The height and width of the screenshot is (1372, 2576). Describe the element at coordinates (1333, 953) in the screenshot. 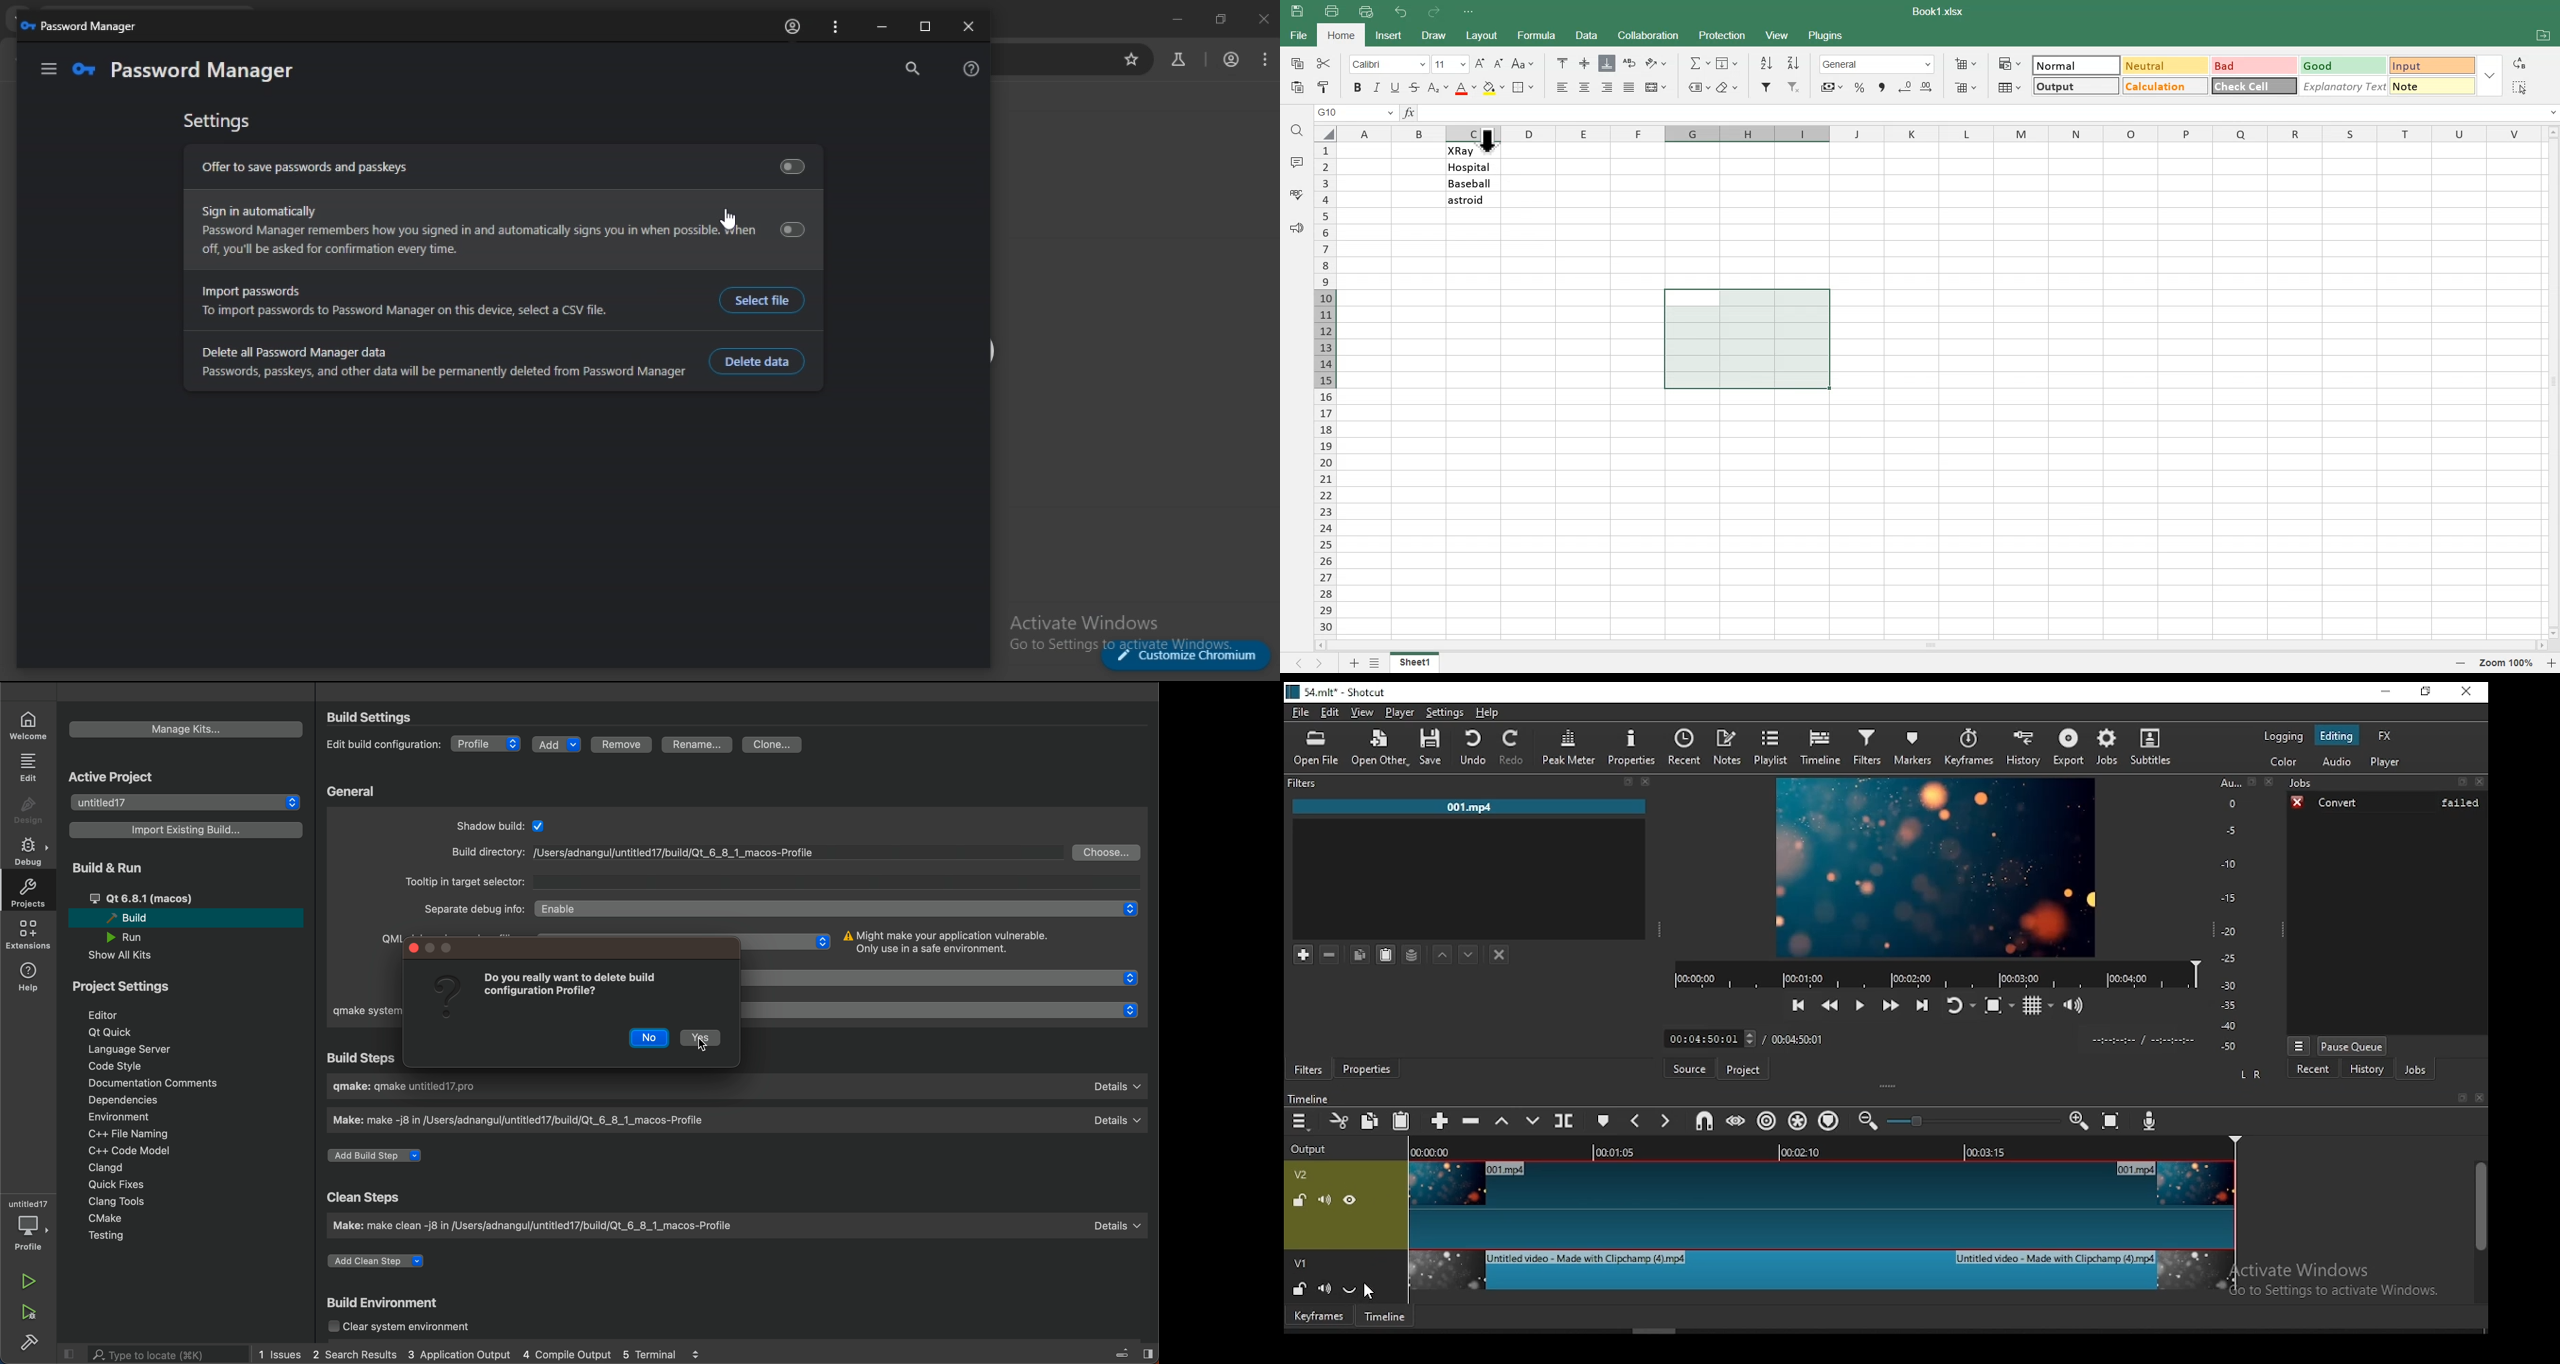

I see `remove selected filters` at that location.